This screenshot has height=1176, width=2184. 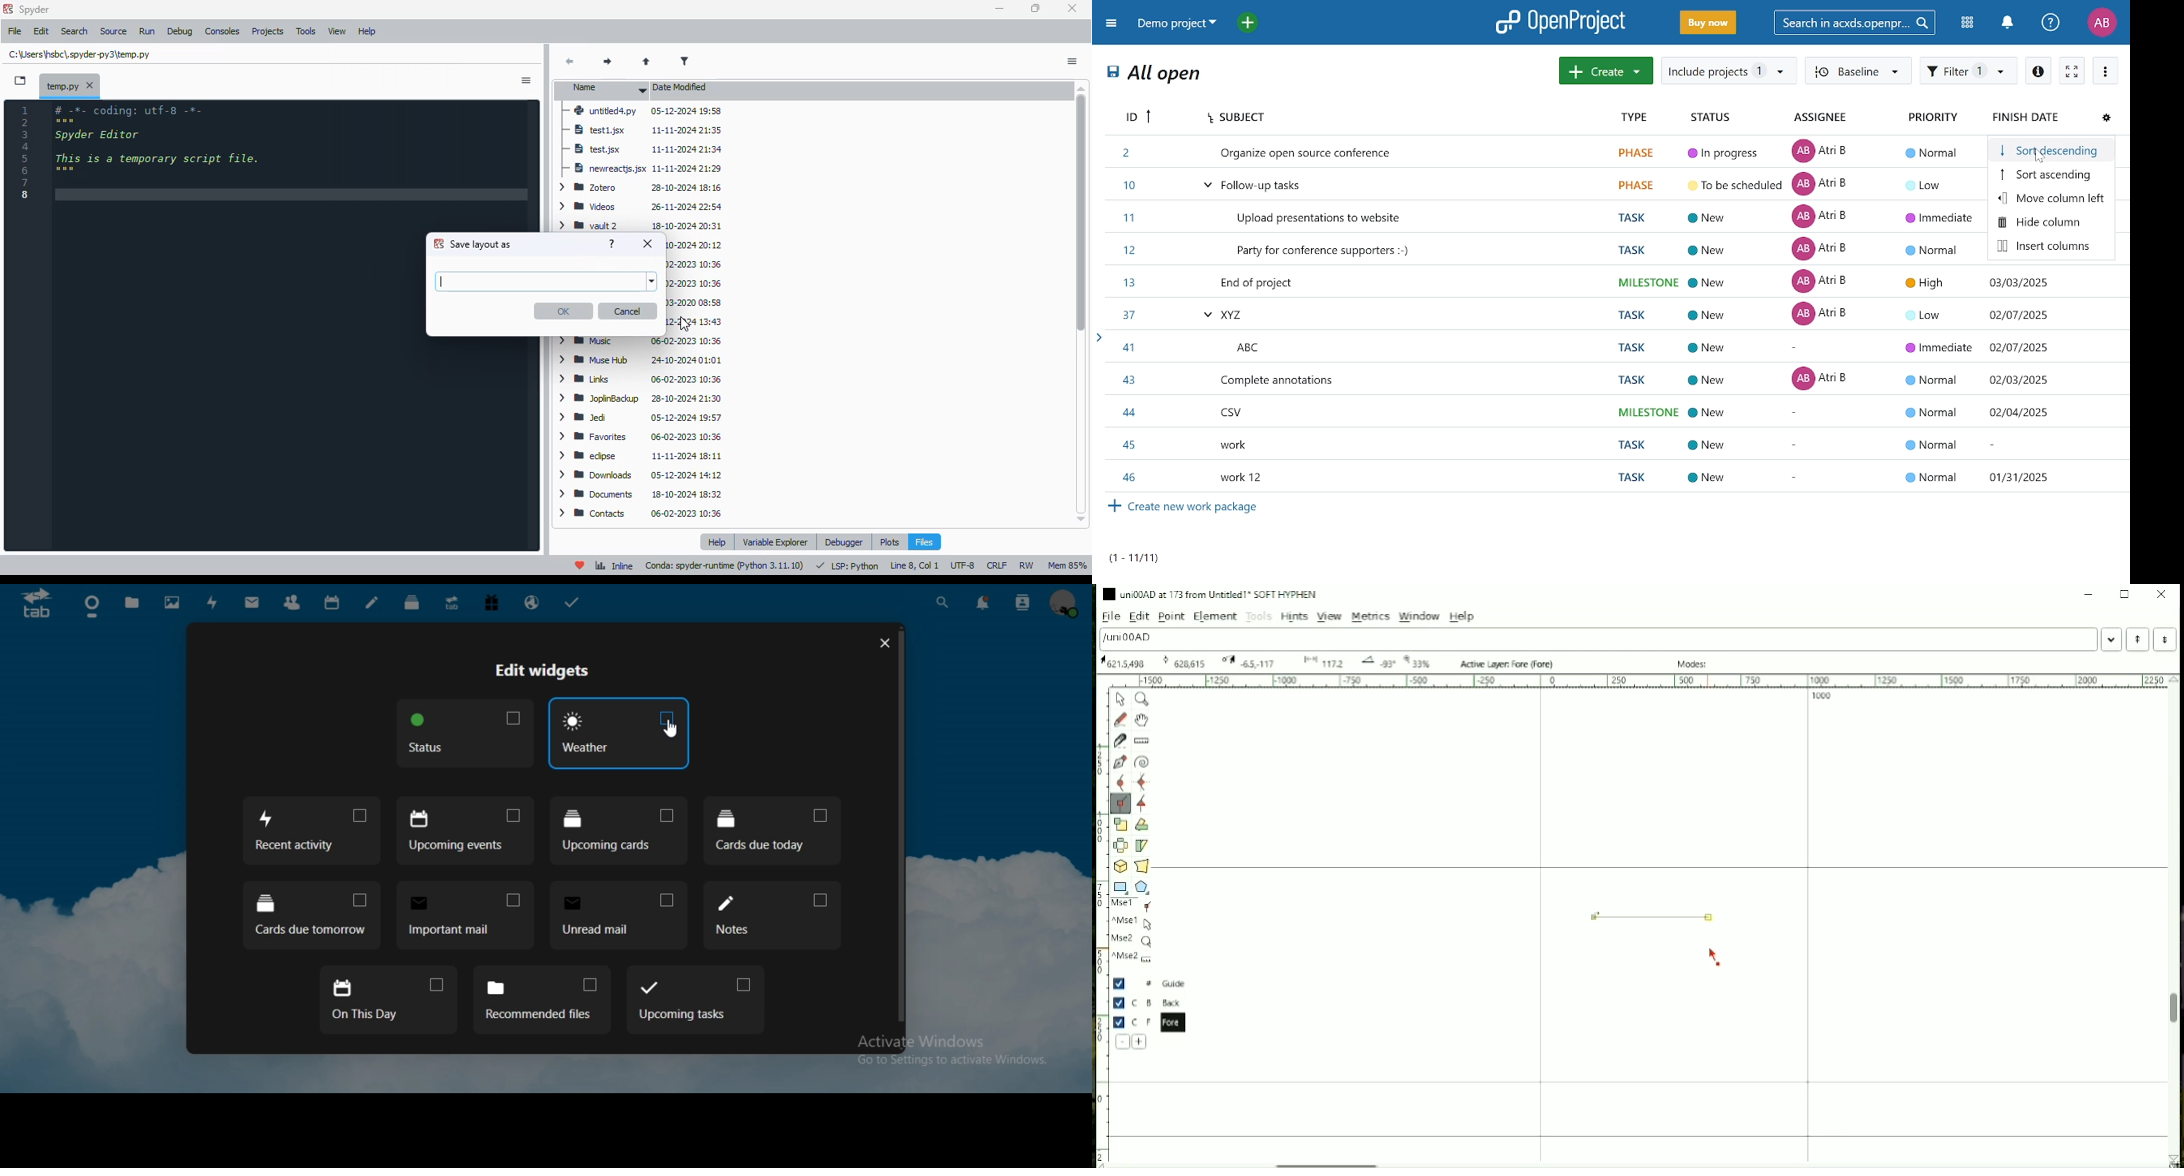 I want to click on search contacts, so click(x=1022, y=602).